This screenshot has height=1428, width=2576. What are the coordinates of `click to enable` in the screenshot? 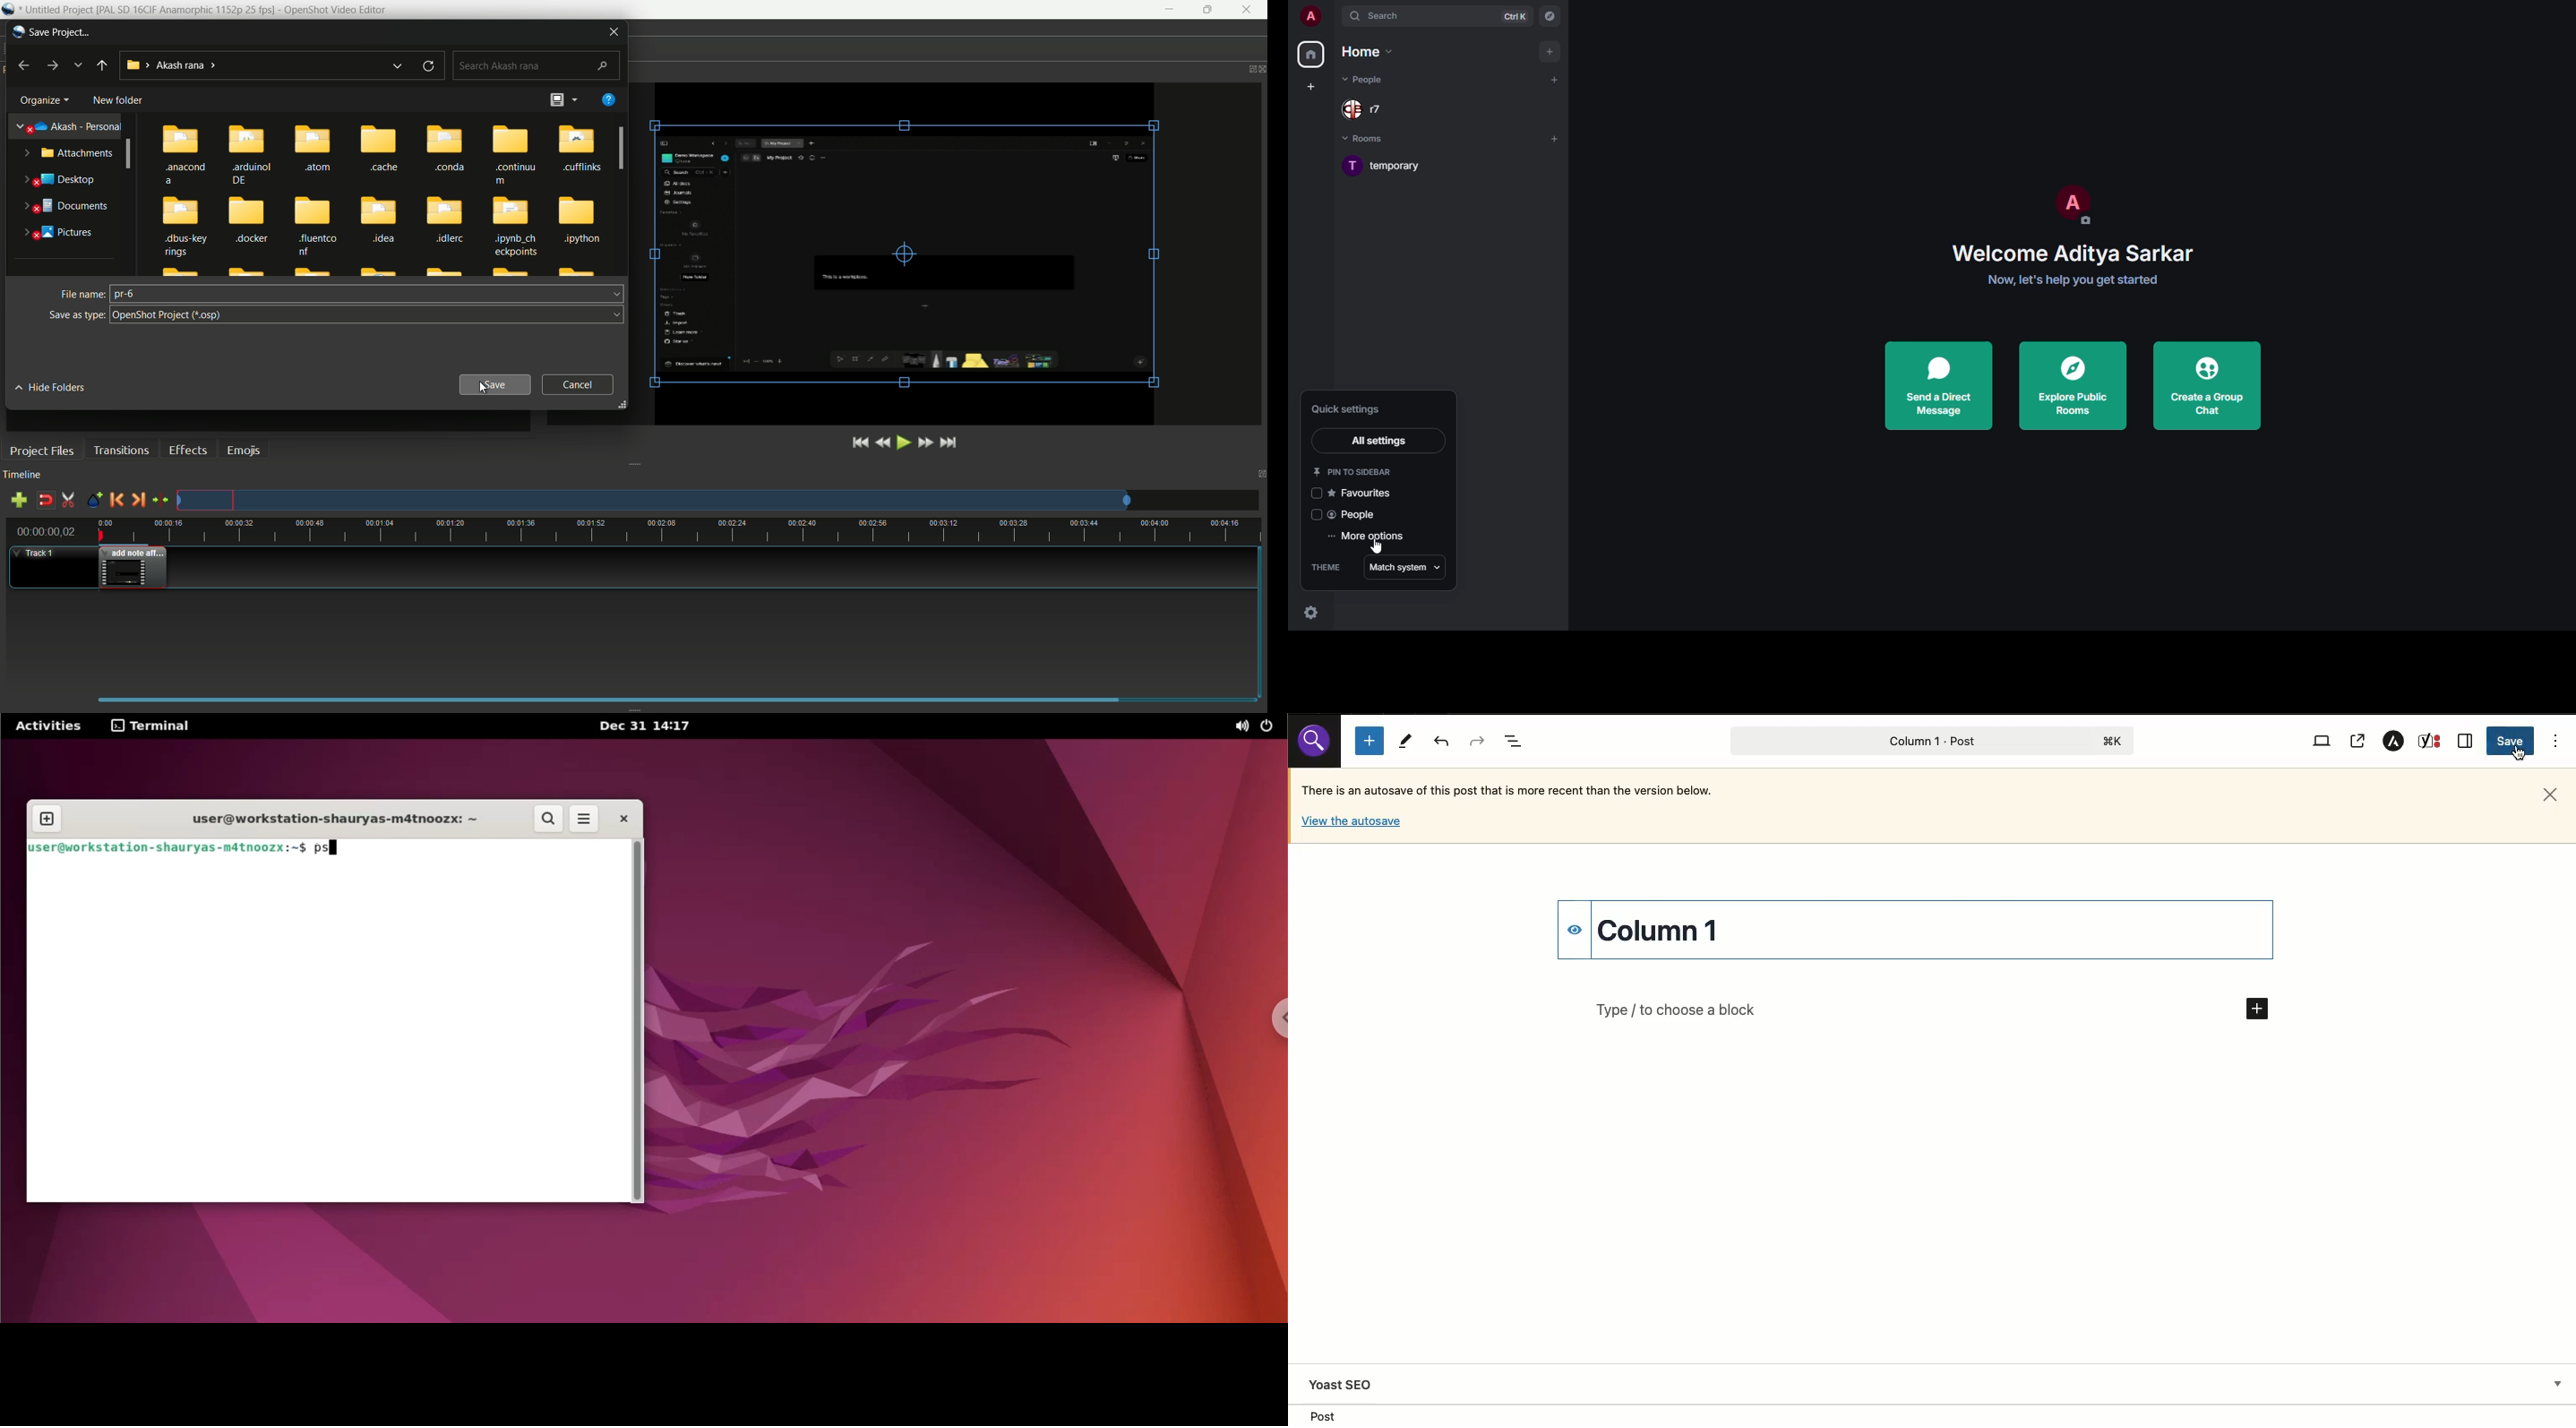 It's located at (1313, 515).